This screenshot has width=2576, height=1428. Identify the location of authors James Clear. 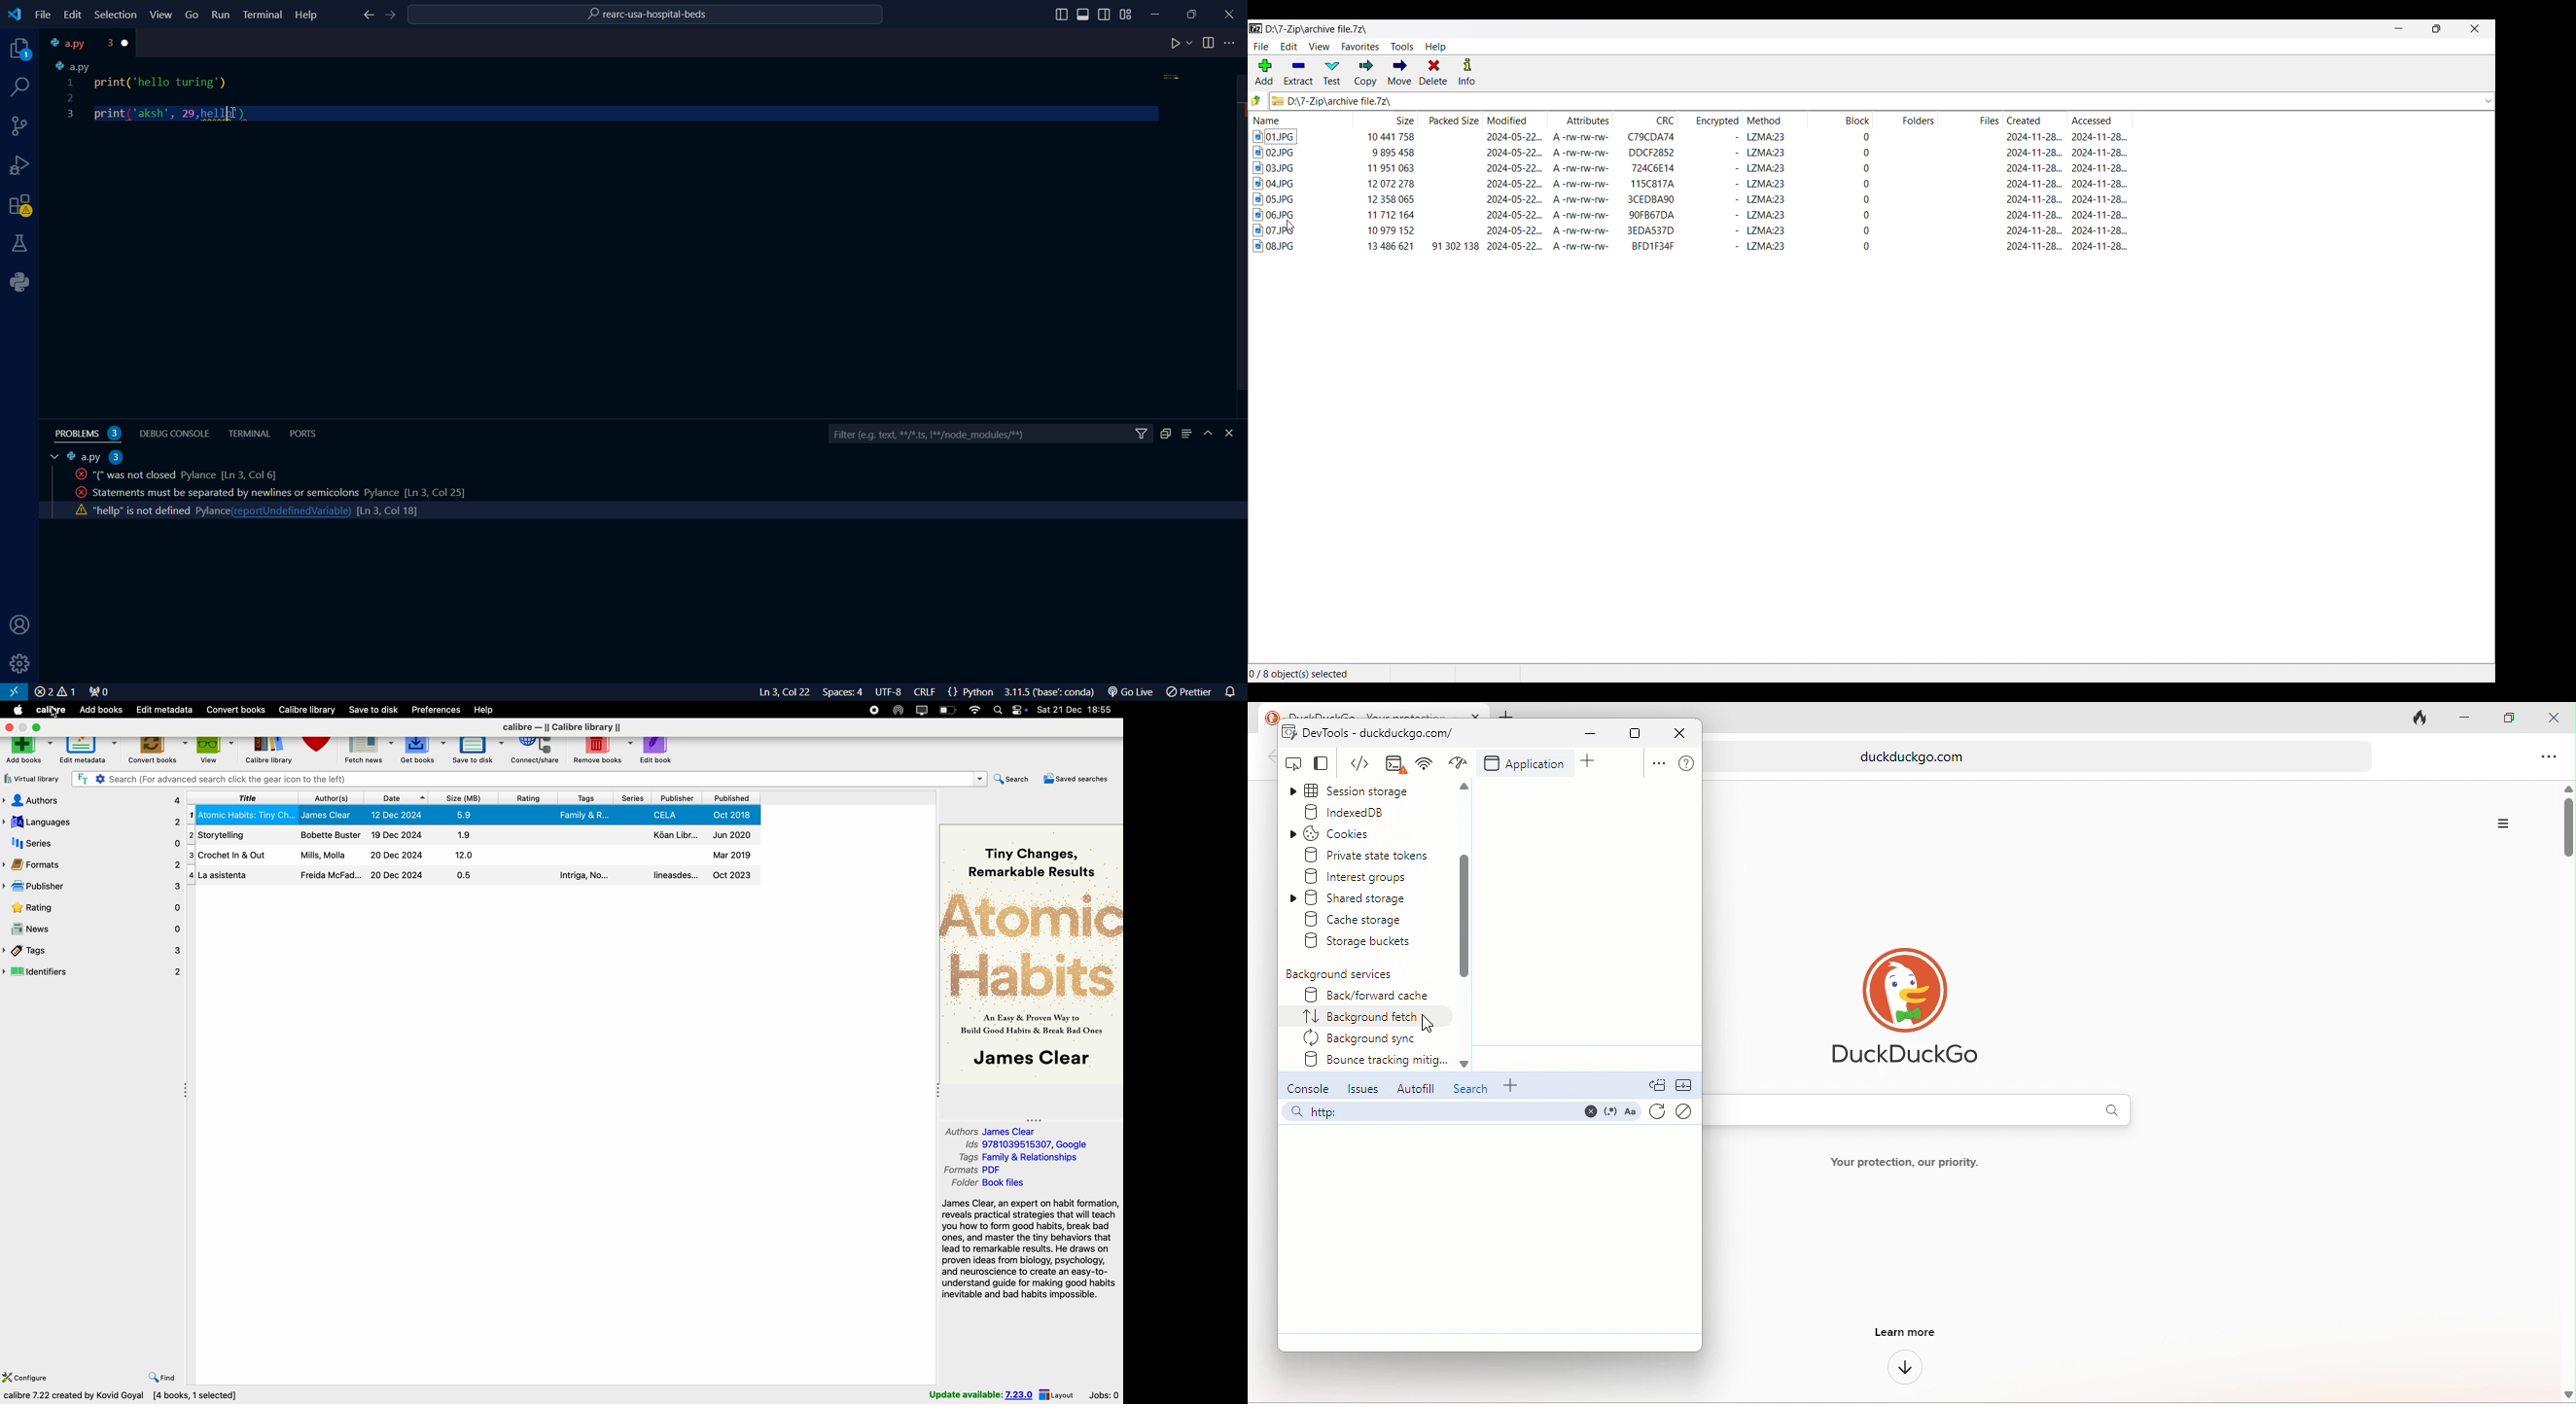
(989, 1131).